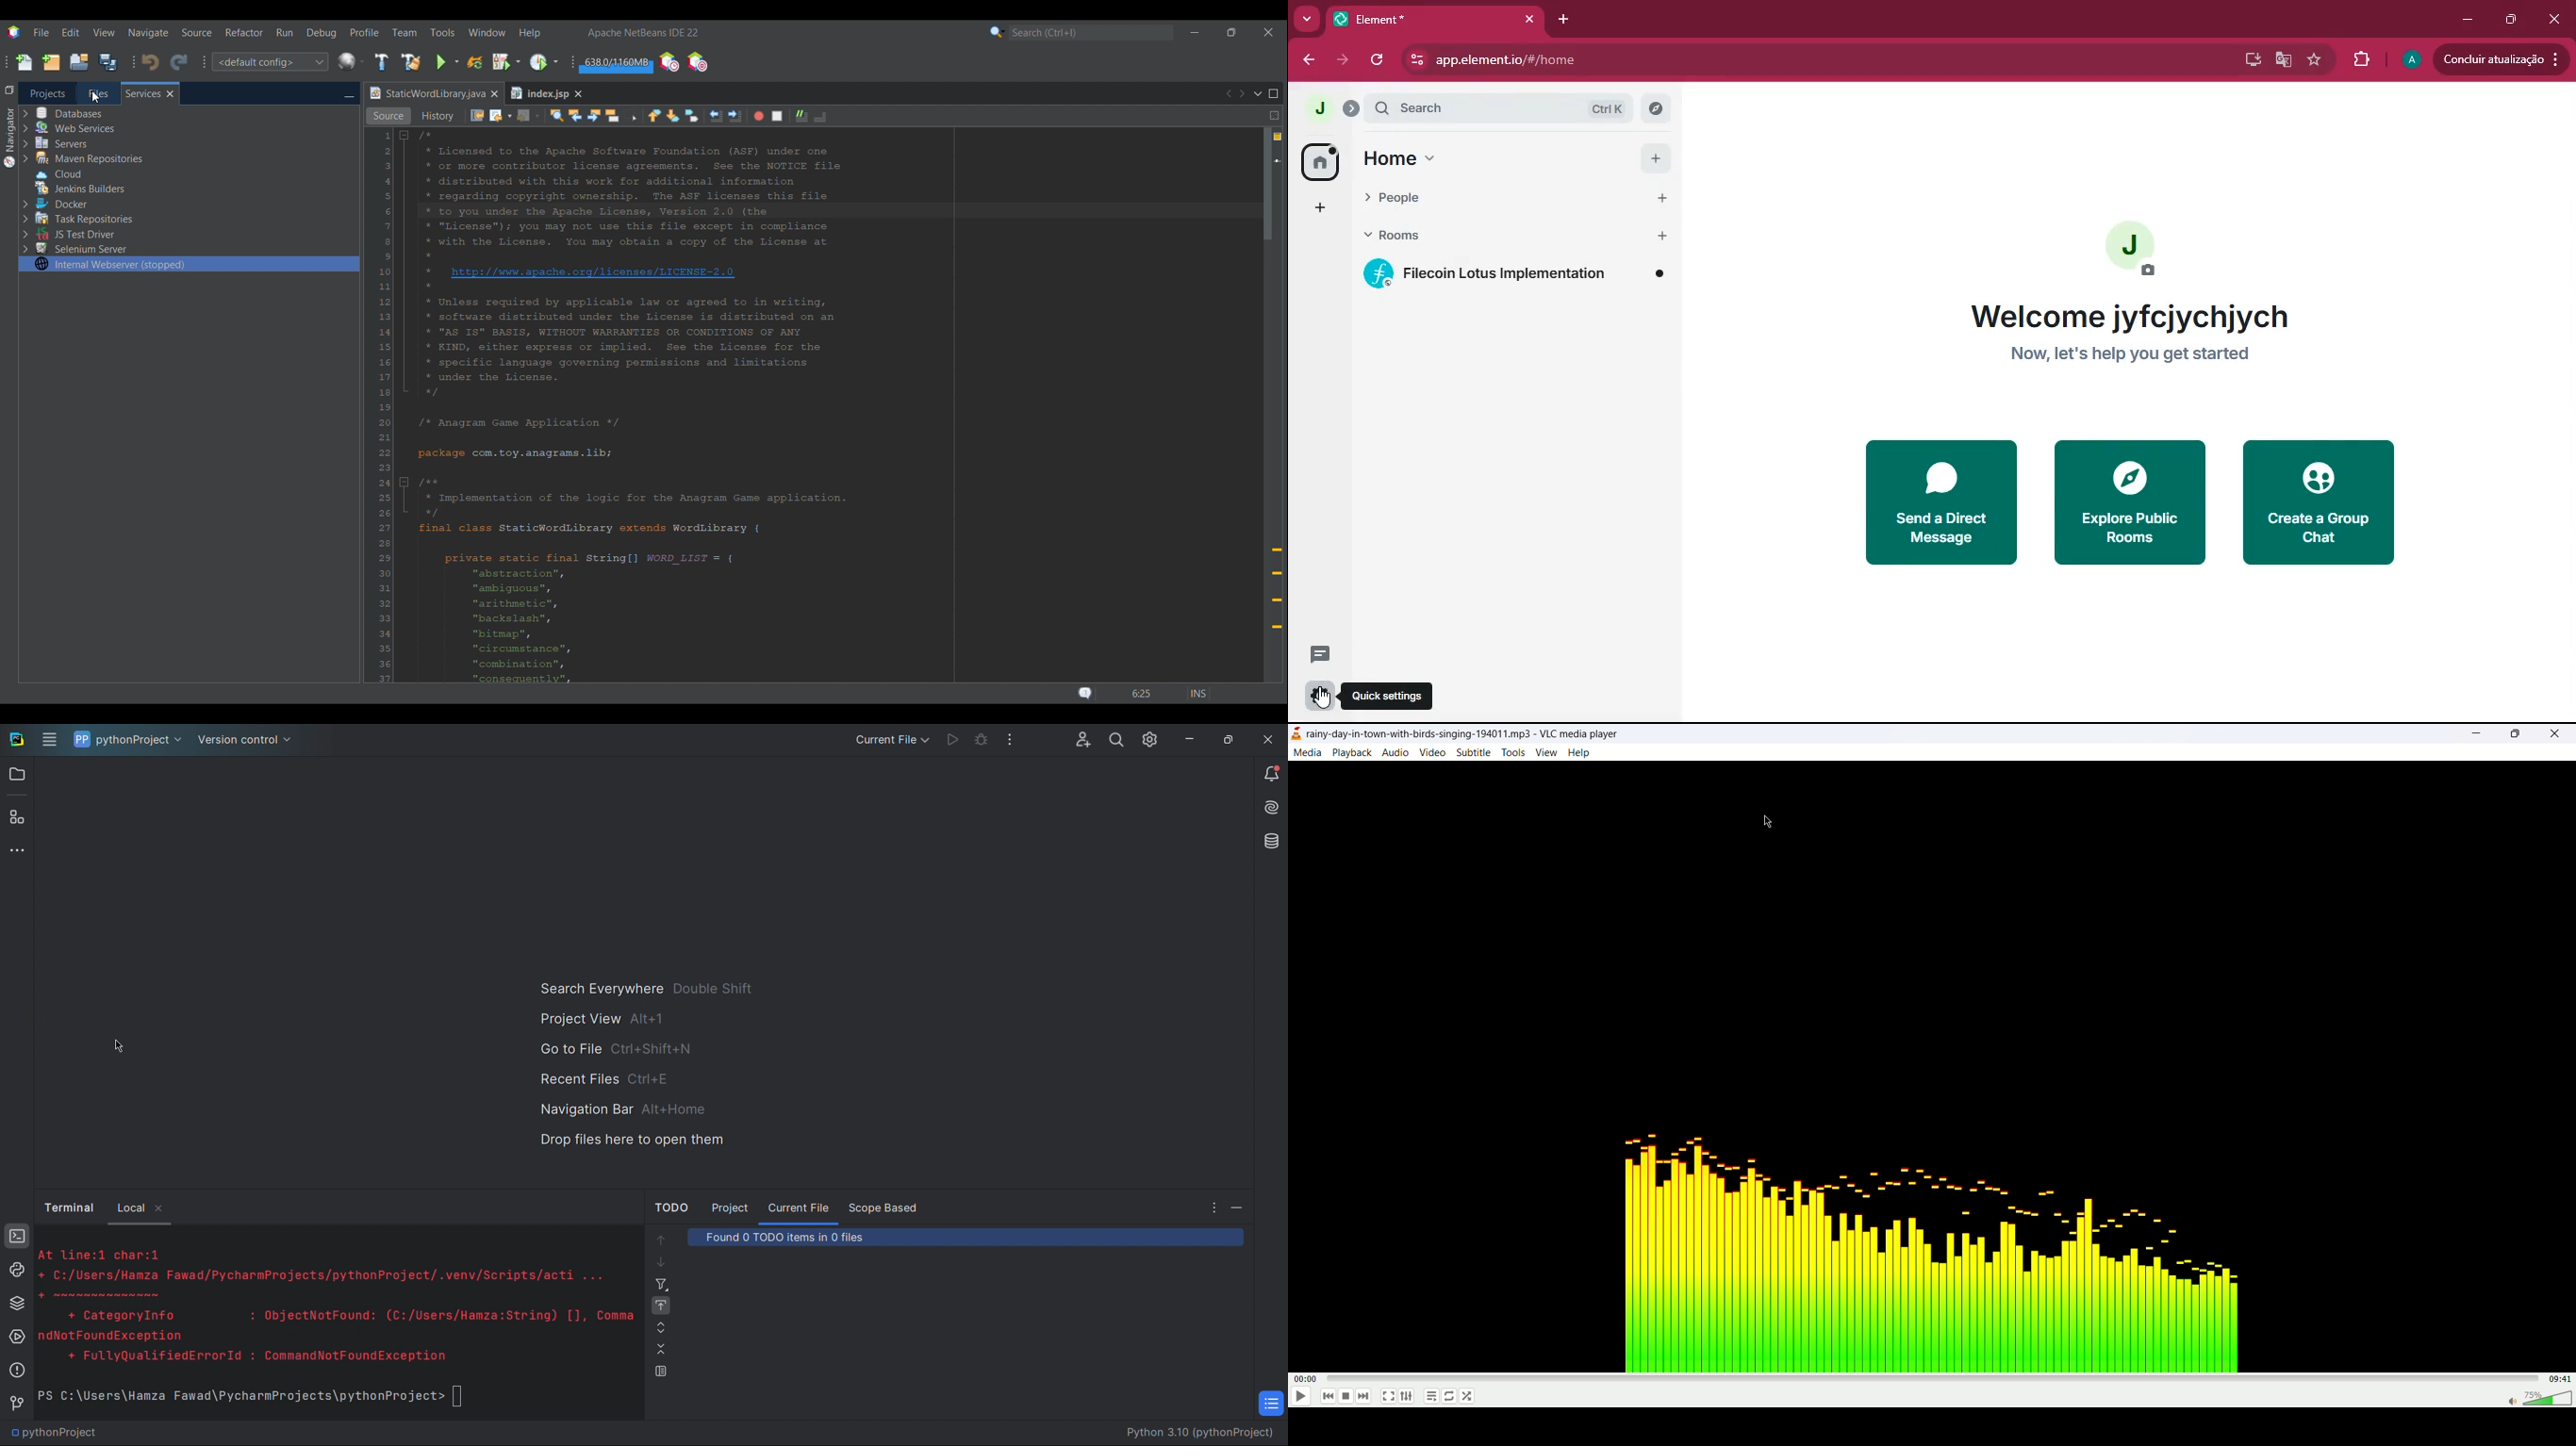  I want to click on Welcome jyfcjychjych, so click(2132, 316).